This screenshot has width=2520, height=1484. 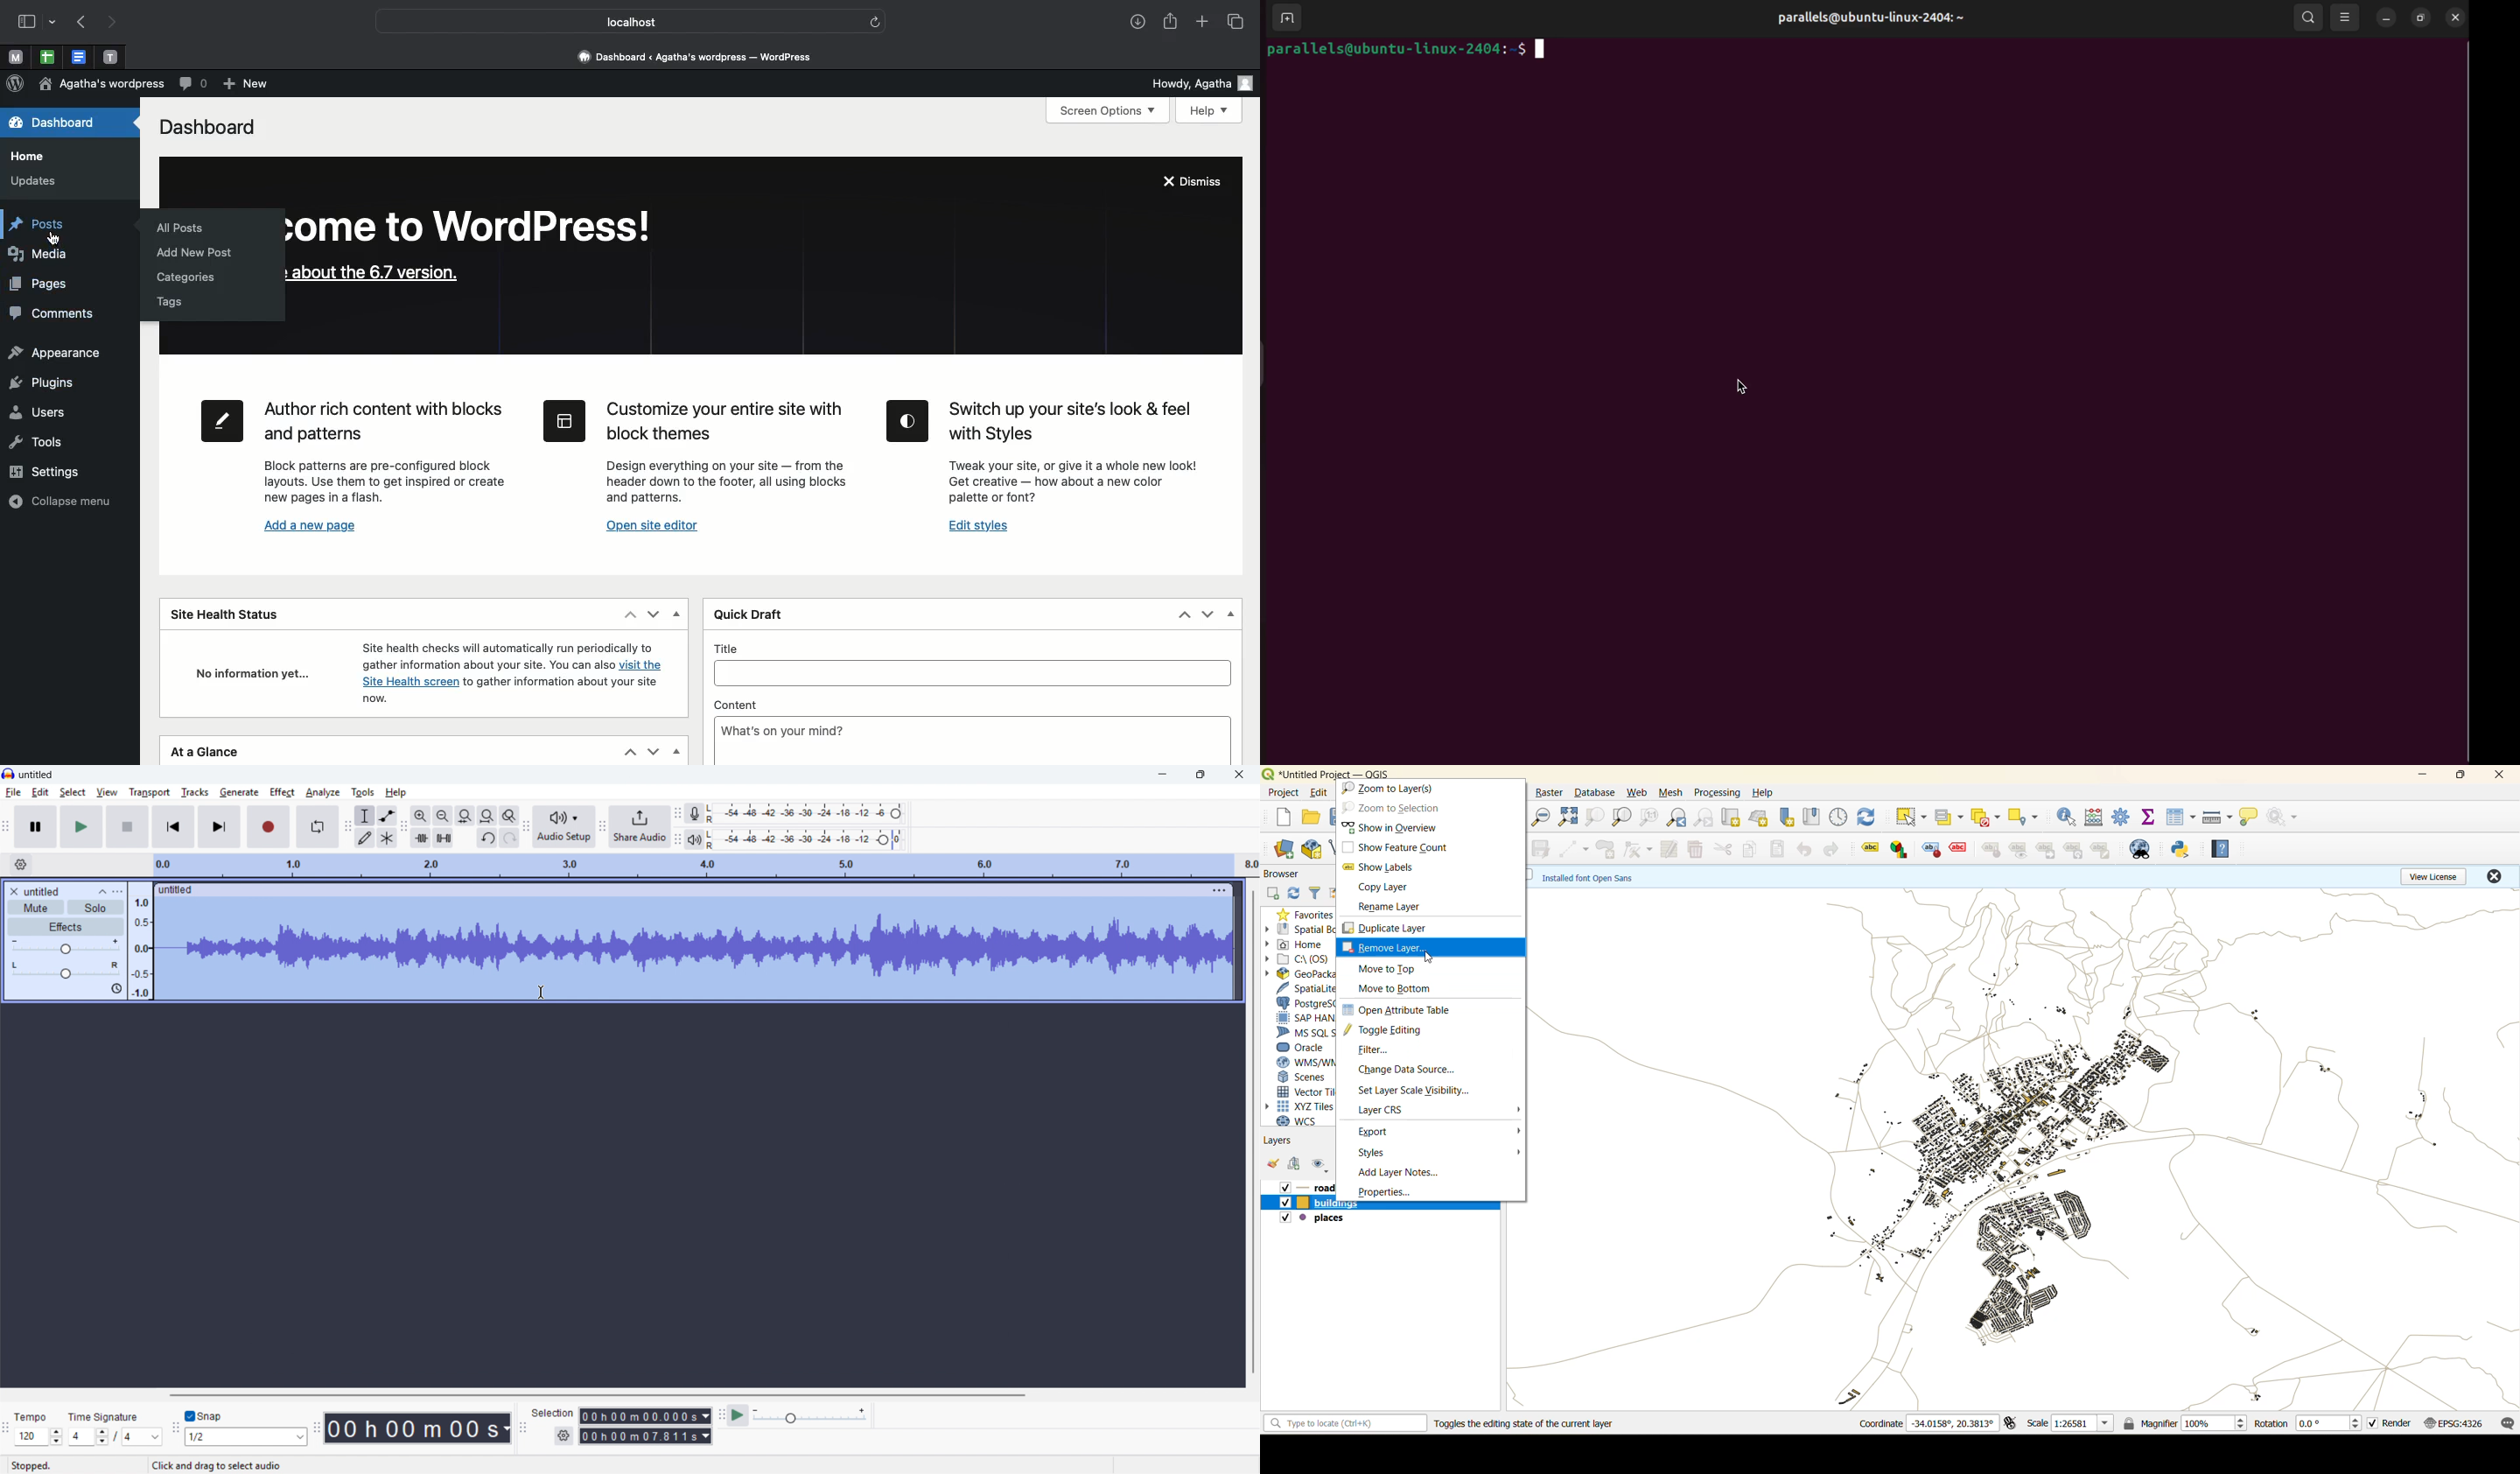 I want to click on statusbar, so click(x=1347, y=1423).